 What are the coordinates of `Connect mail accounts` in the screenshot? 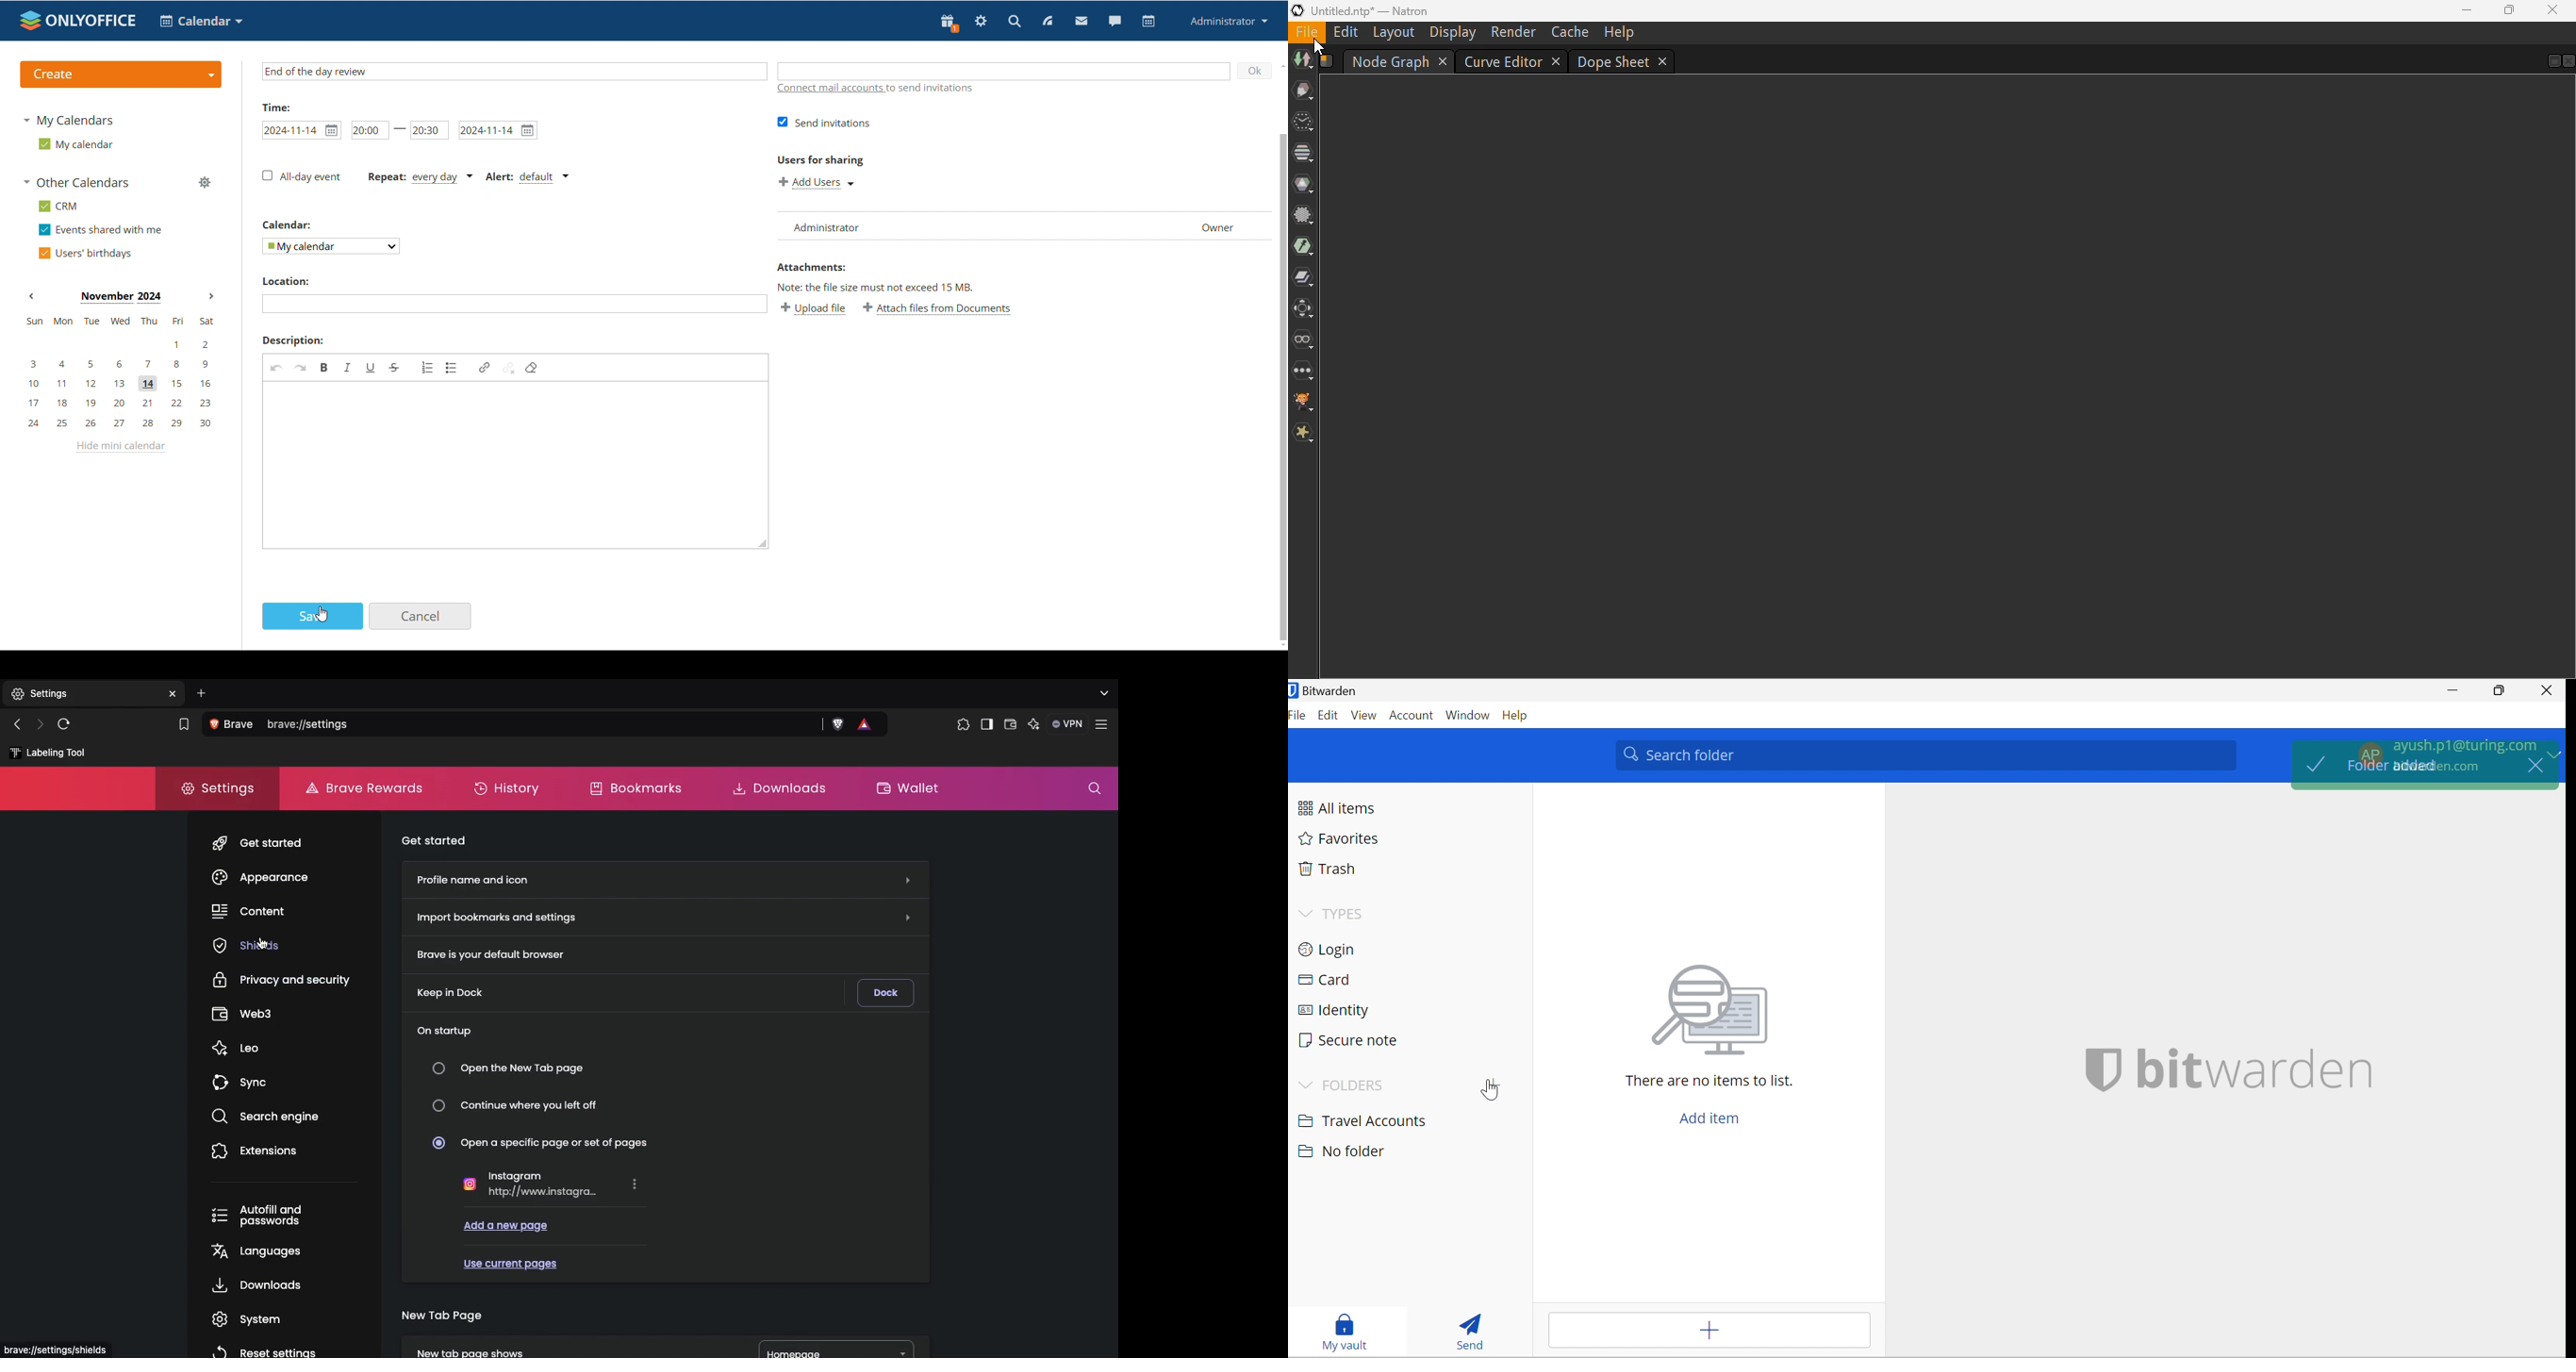 It's located at (898, 91).